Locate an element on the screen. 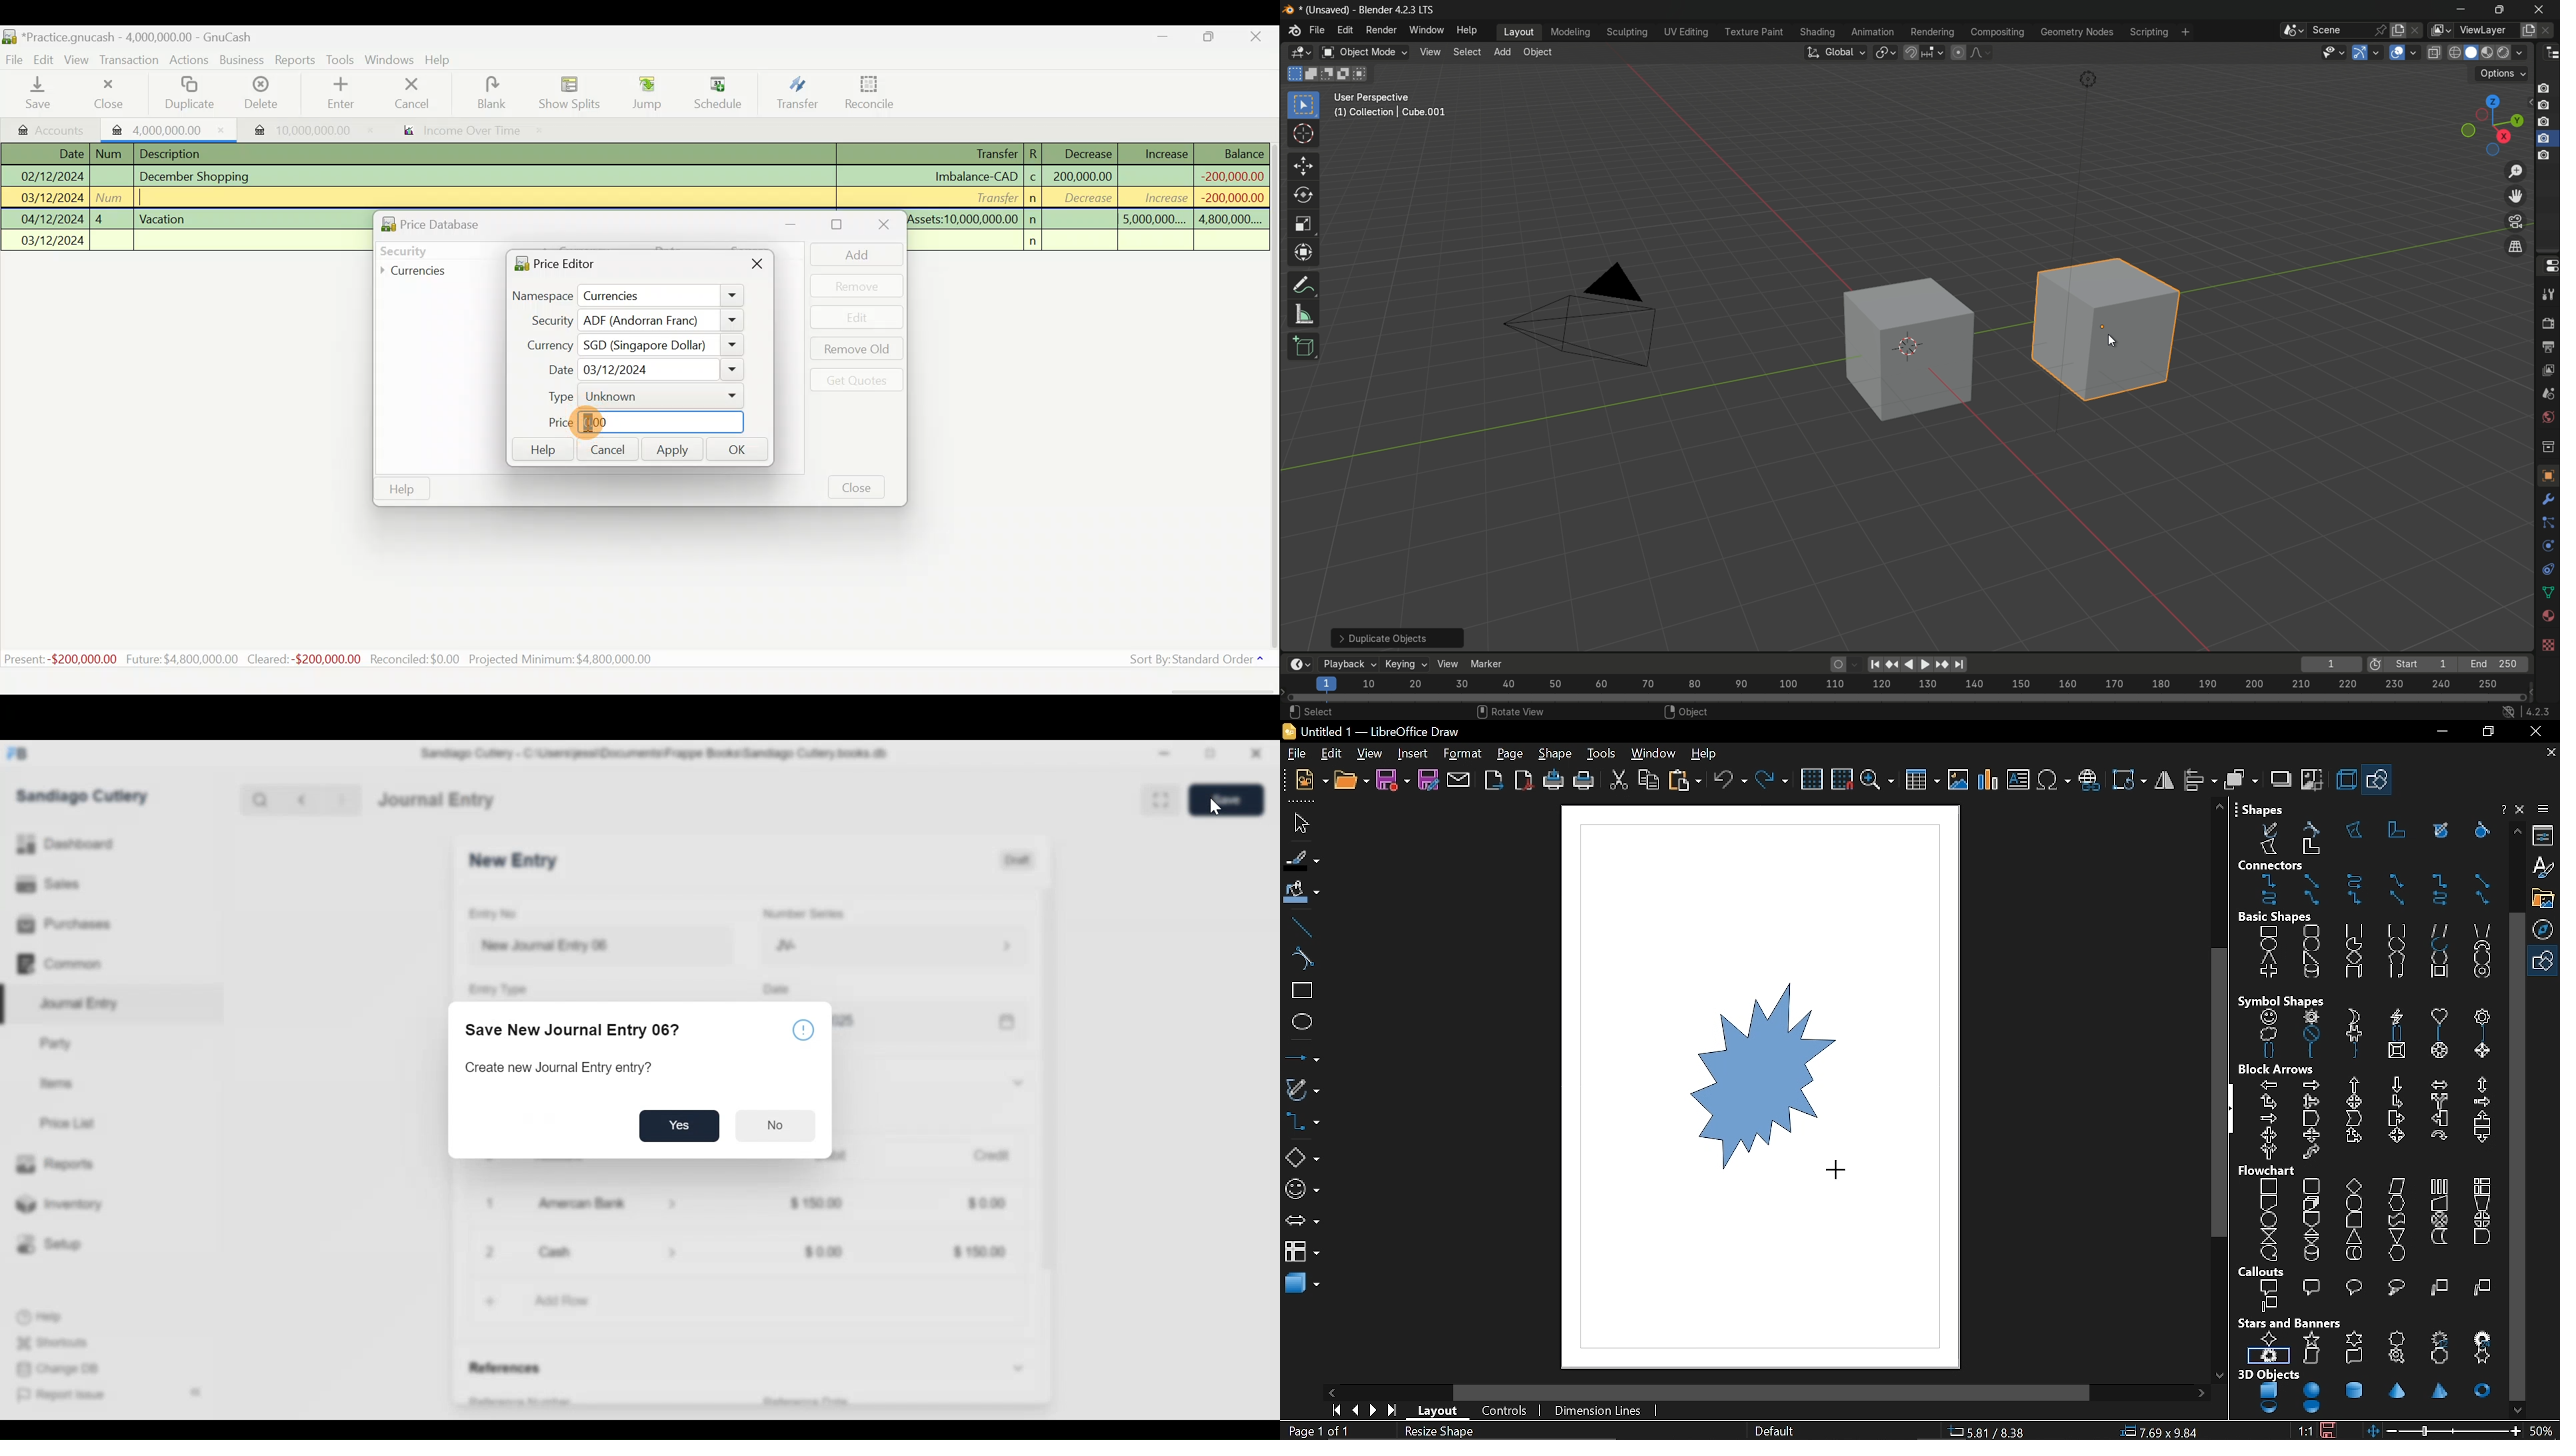 Image resolution: width=2576 pixels, height=1456 pixels. change zoom is located at coordinates (2445, 1431).